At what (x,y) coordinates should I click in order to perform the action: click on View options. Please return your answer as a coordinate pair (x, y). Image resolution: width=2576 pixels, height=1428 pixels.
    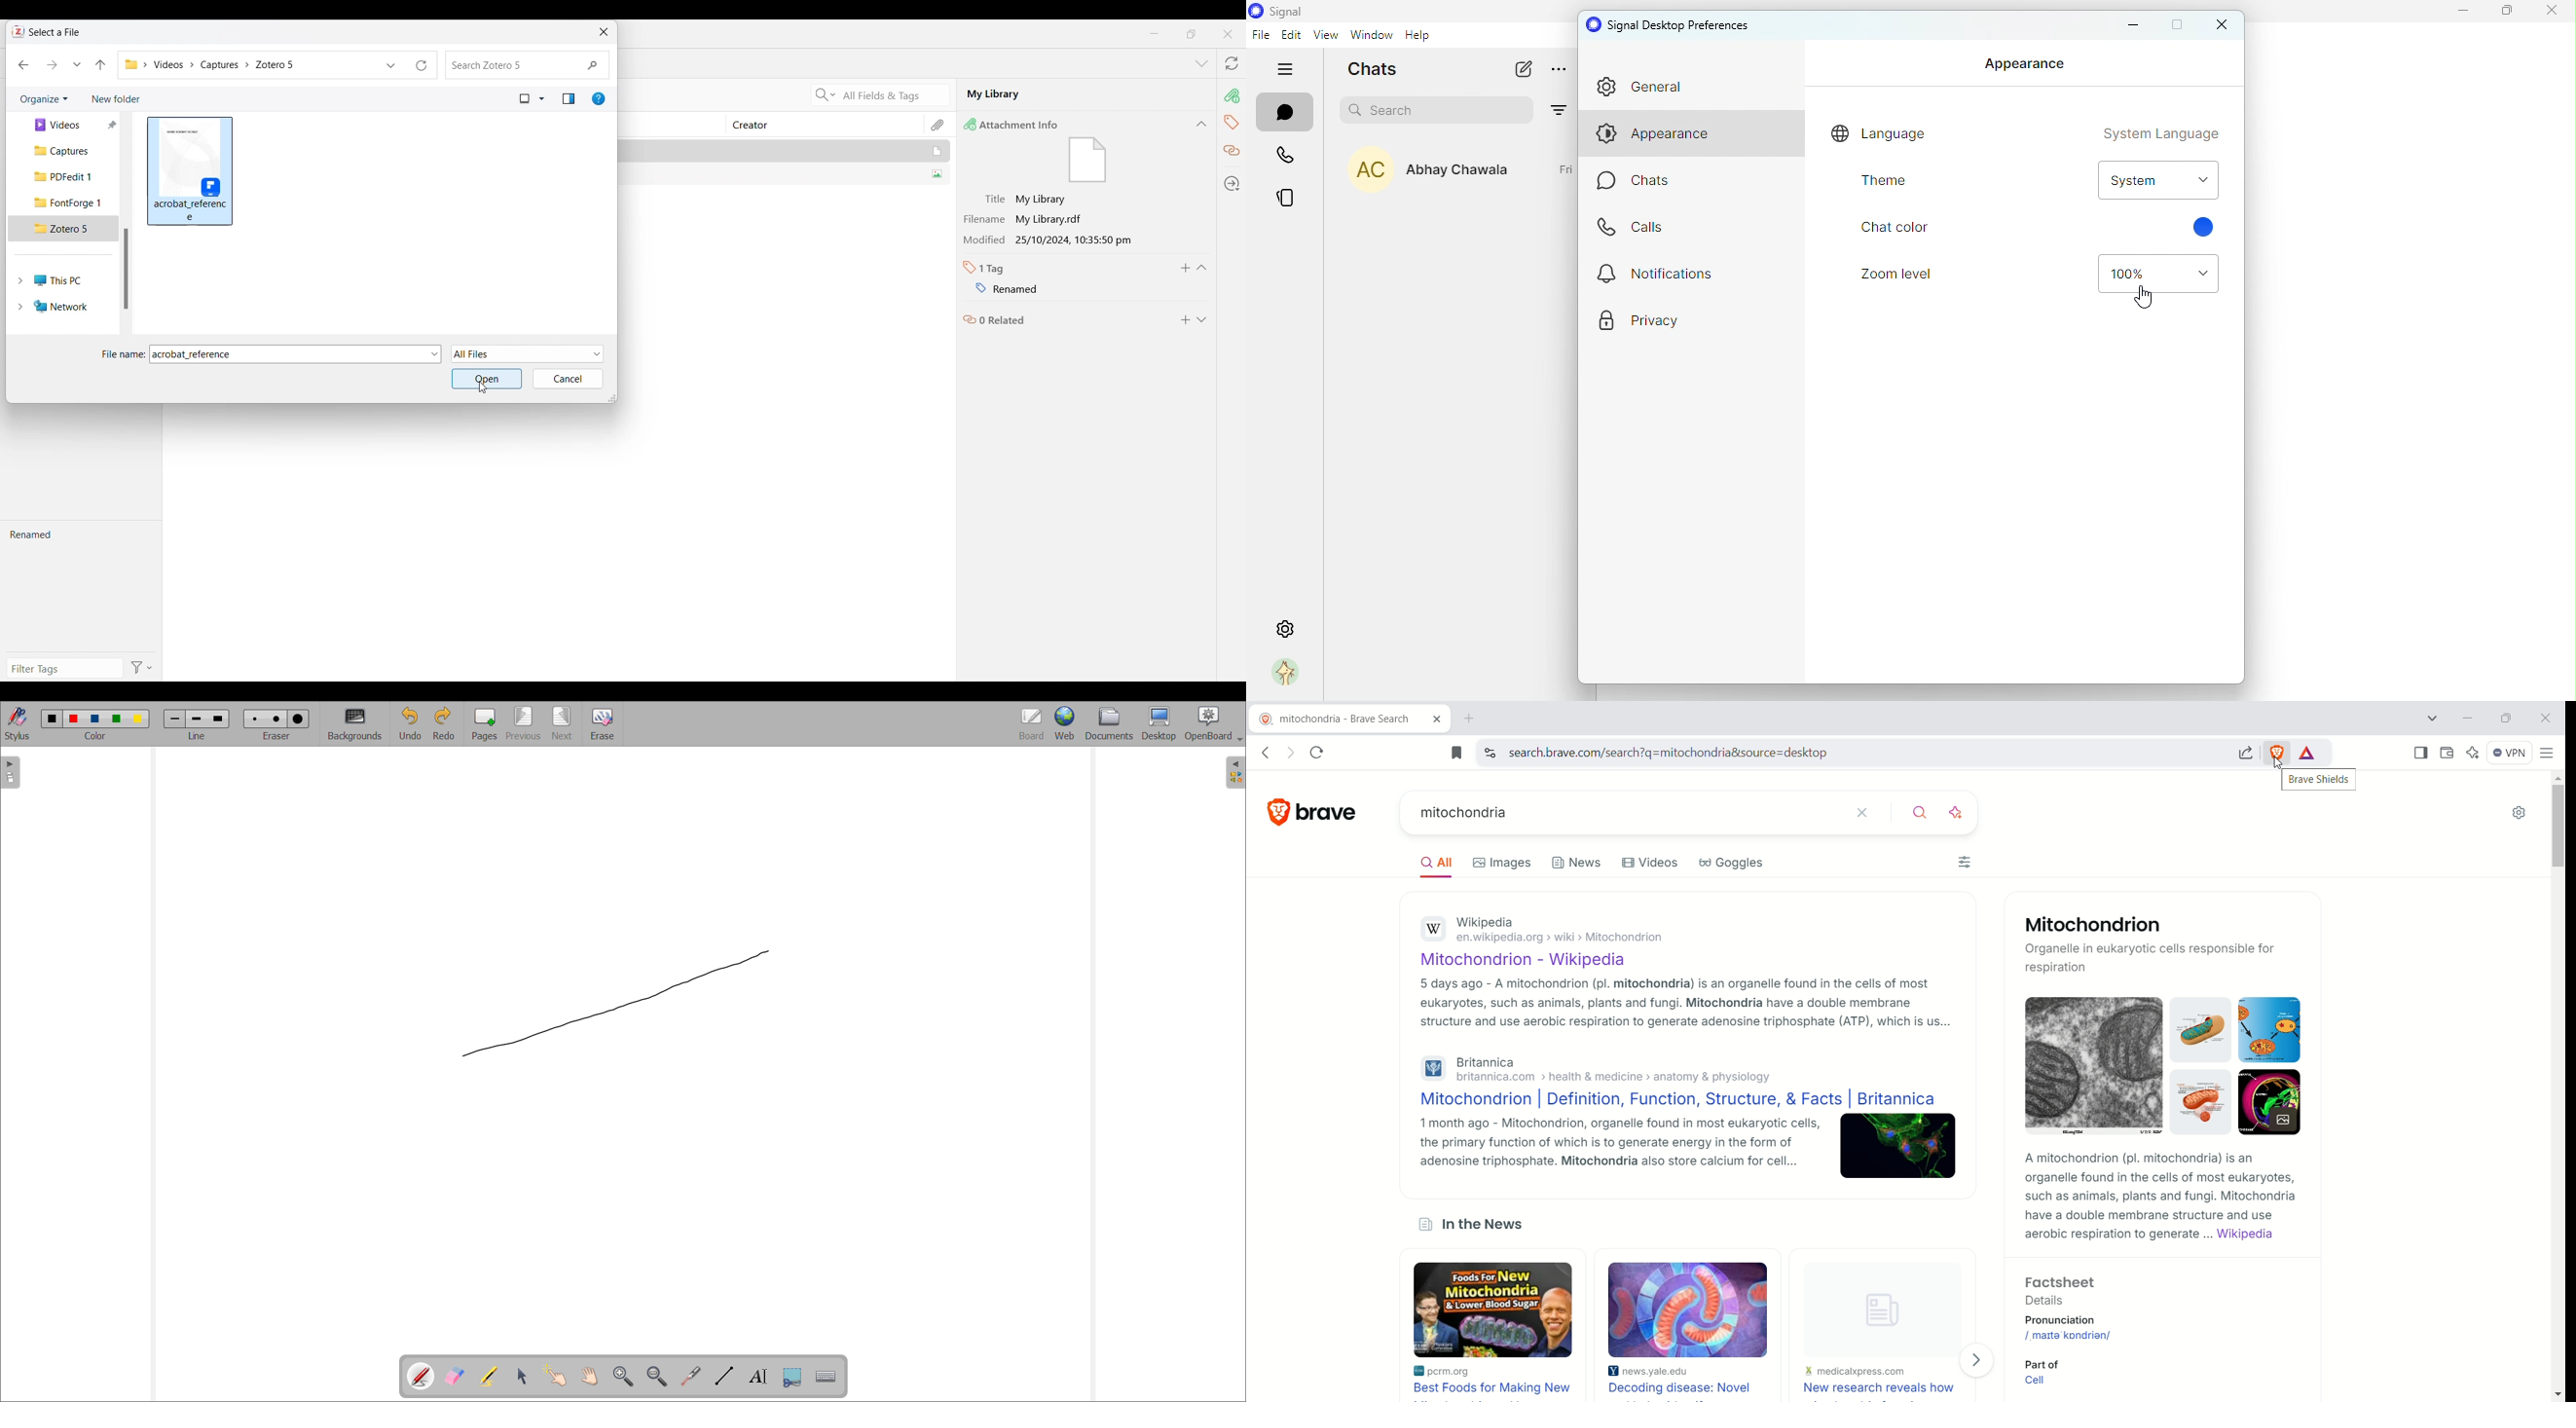
    Looking at the image, I should click on (541, 99).